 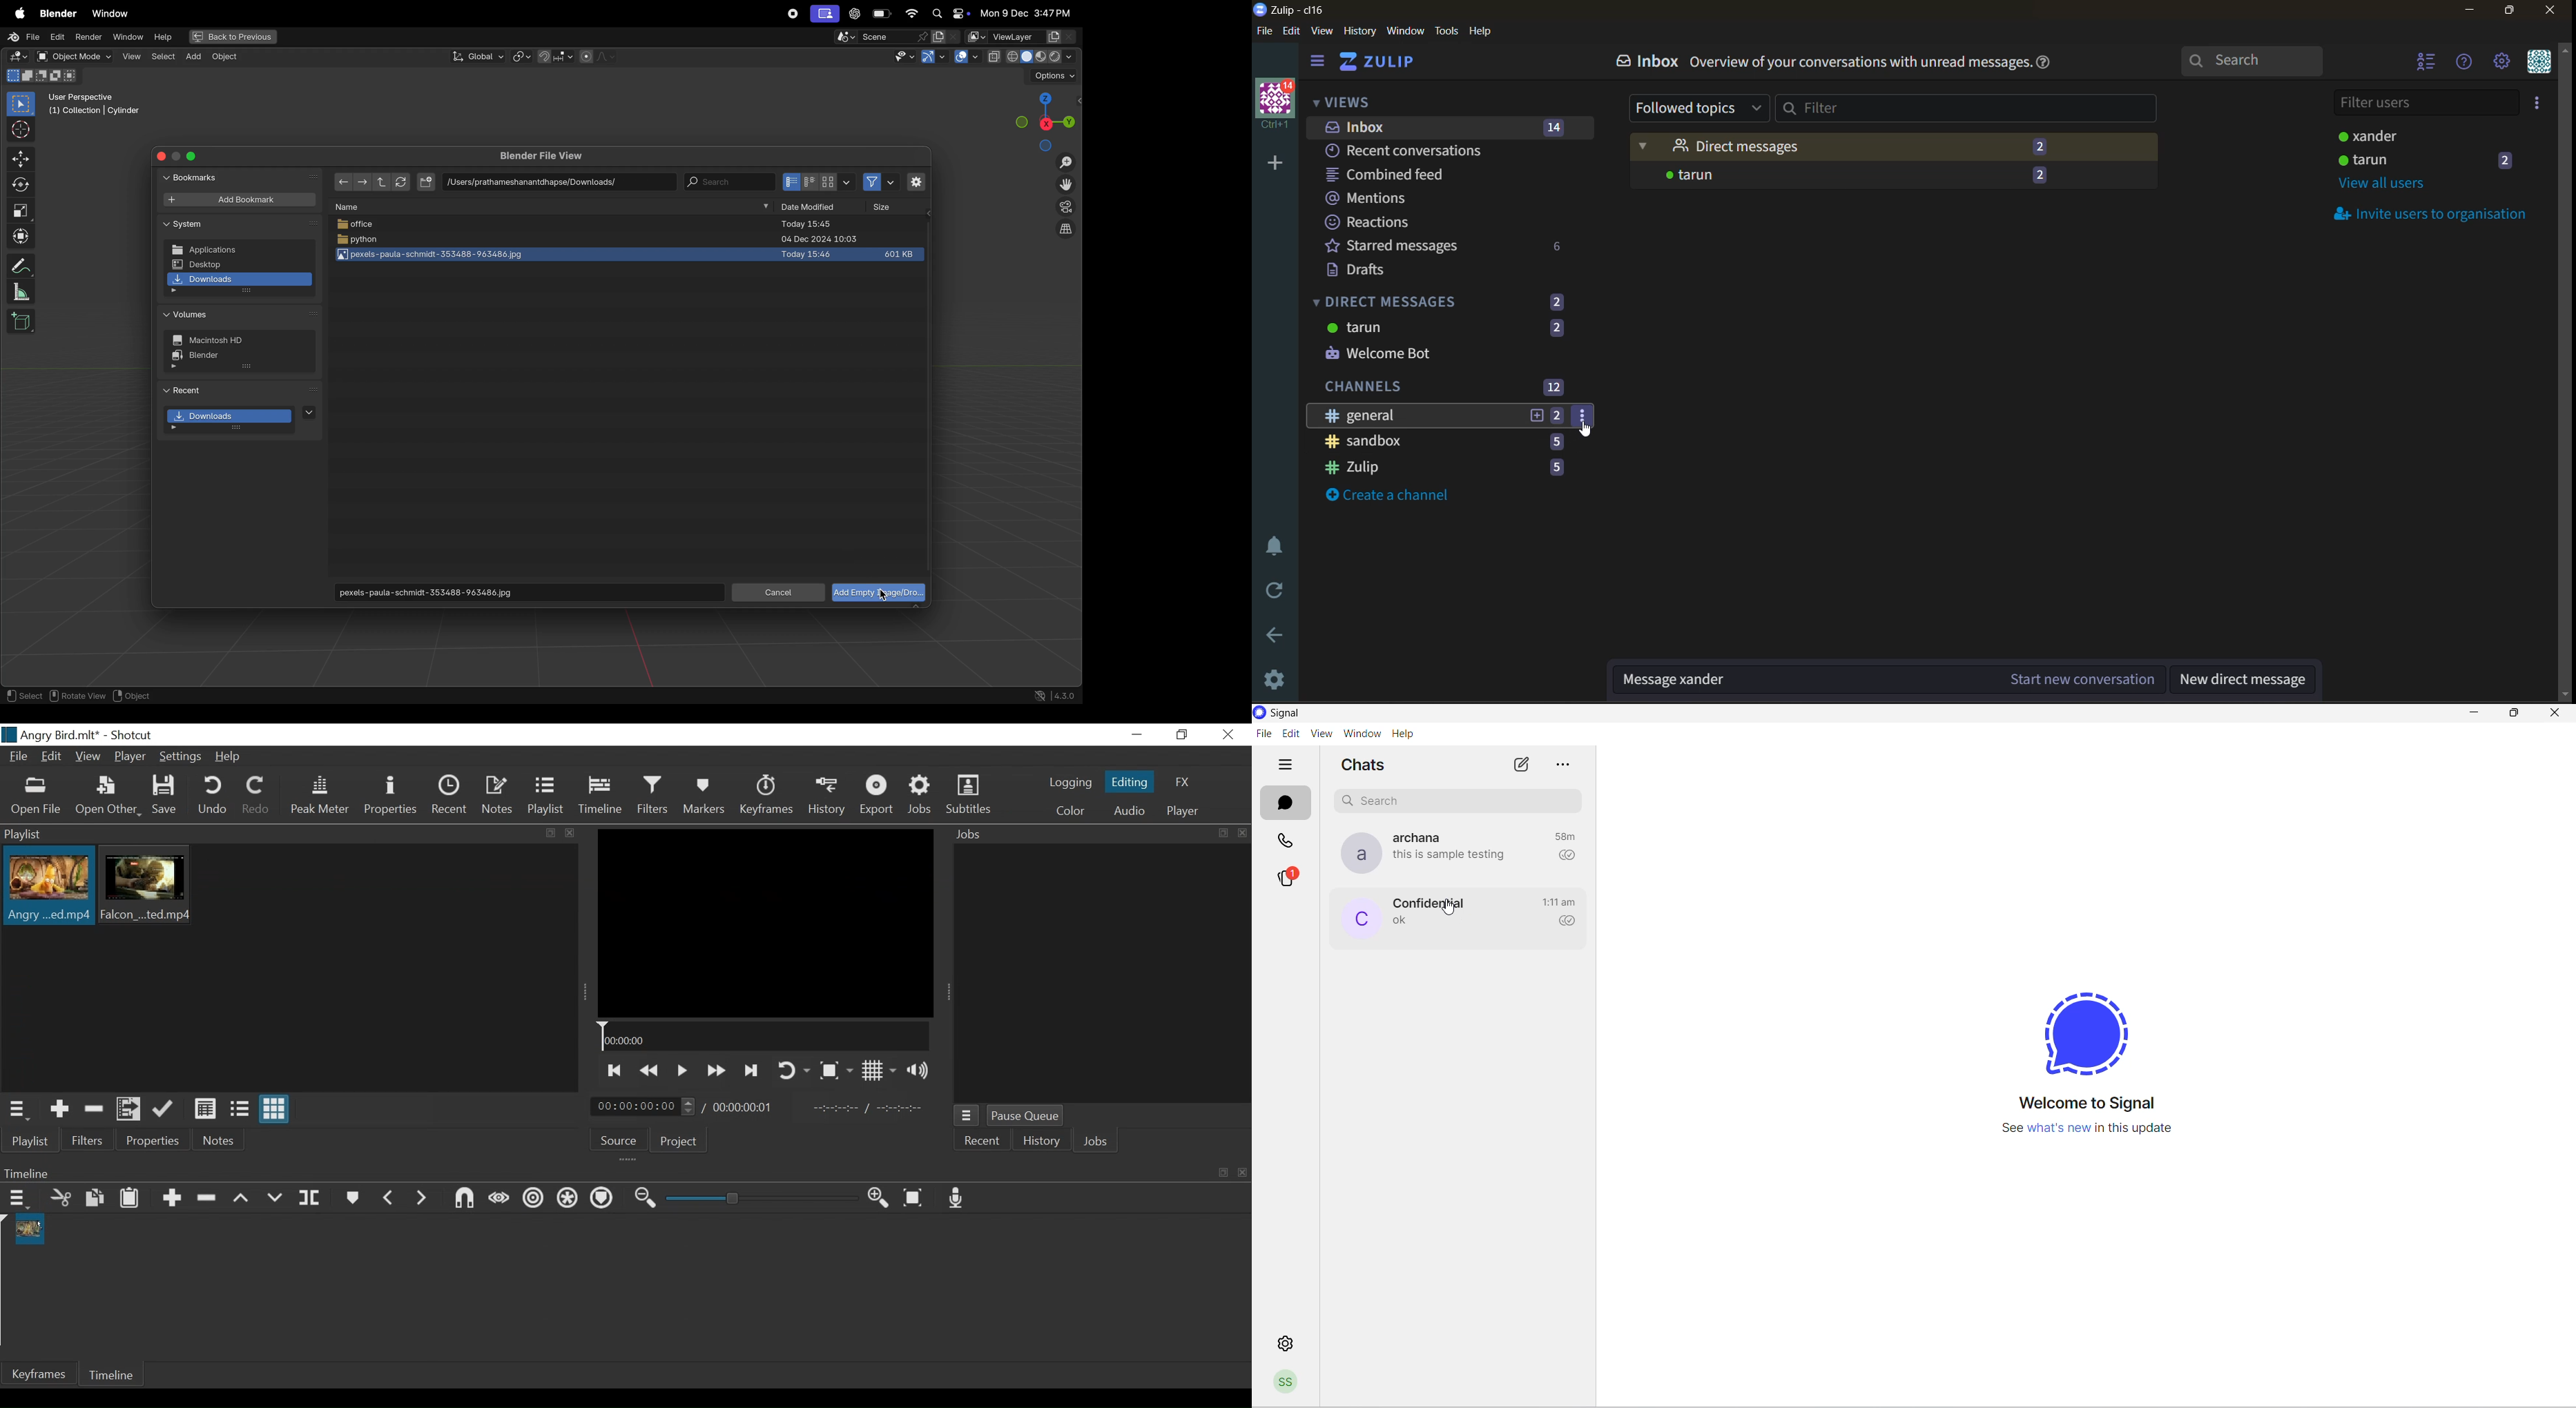 I want to click on show gimzo, so click(x=935, y=58).